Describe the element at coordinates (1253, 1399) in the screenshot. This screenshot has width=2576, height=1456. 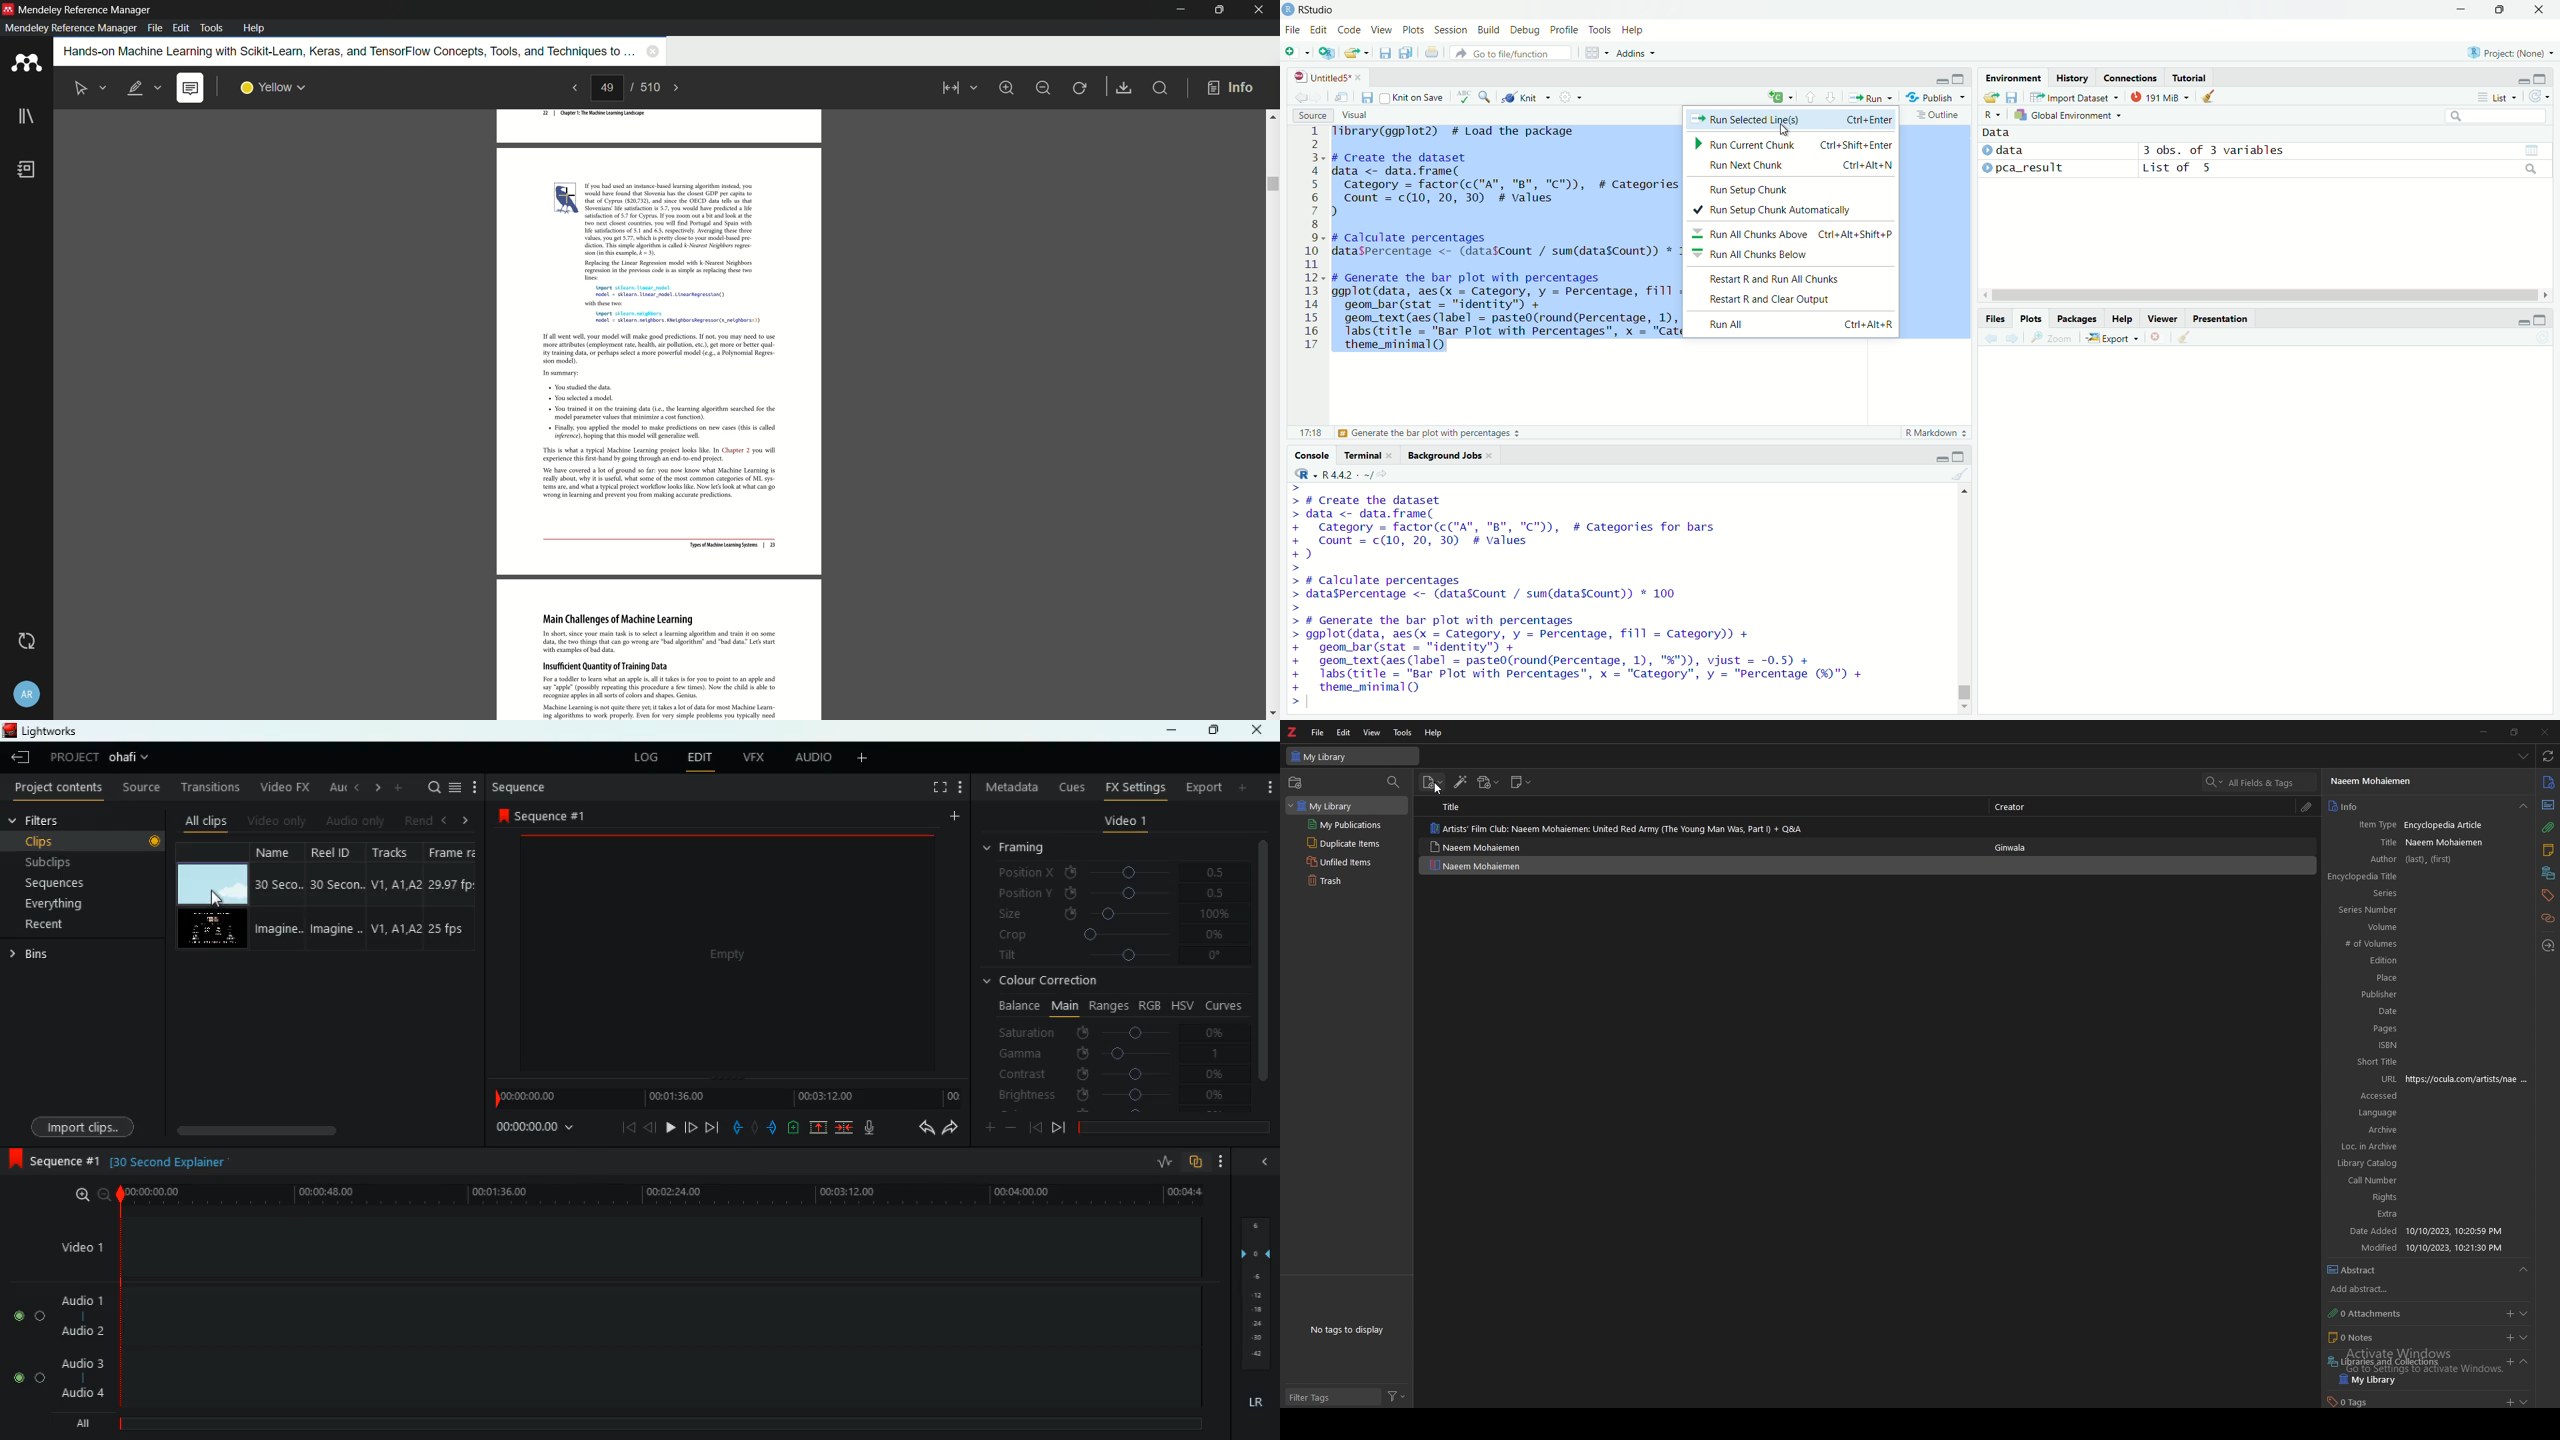
I see `lr` at that location.